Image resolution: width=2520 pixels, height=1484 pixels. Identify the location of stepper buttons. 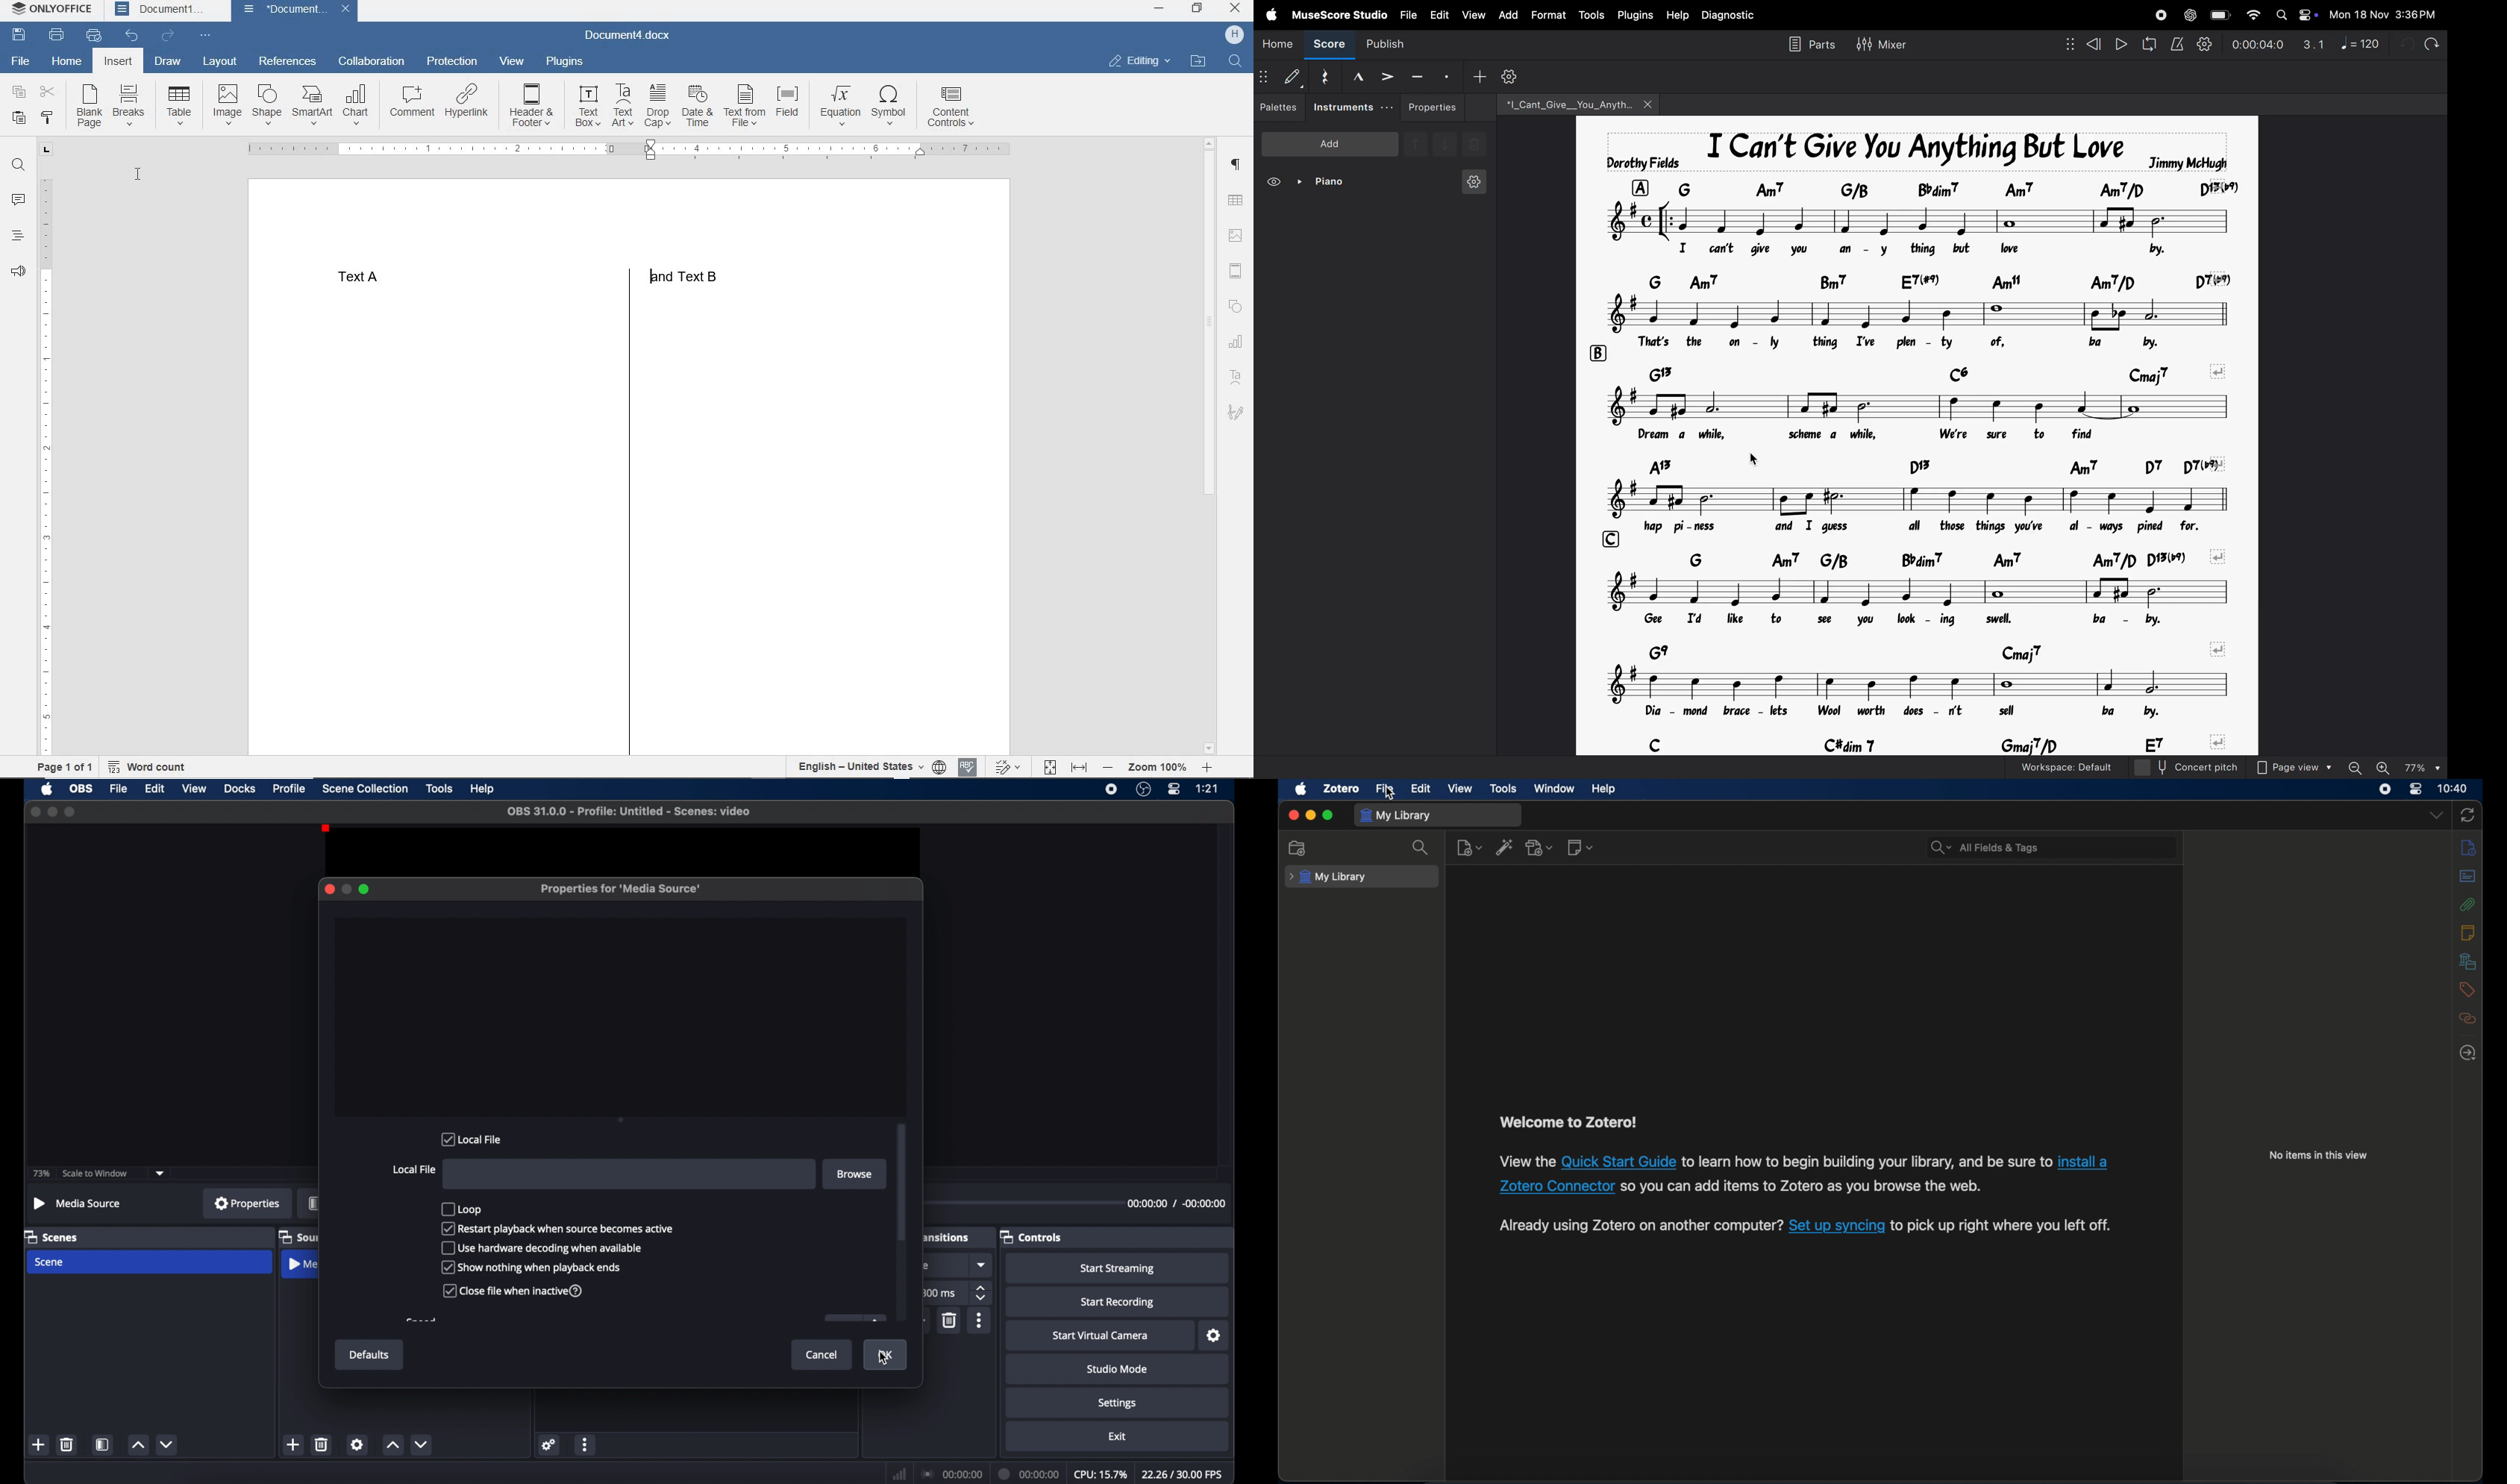
(982, 1293).